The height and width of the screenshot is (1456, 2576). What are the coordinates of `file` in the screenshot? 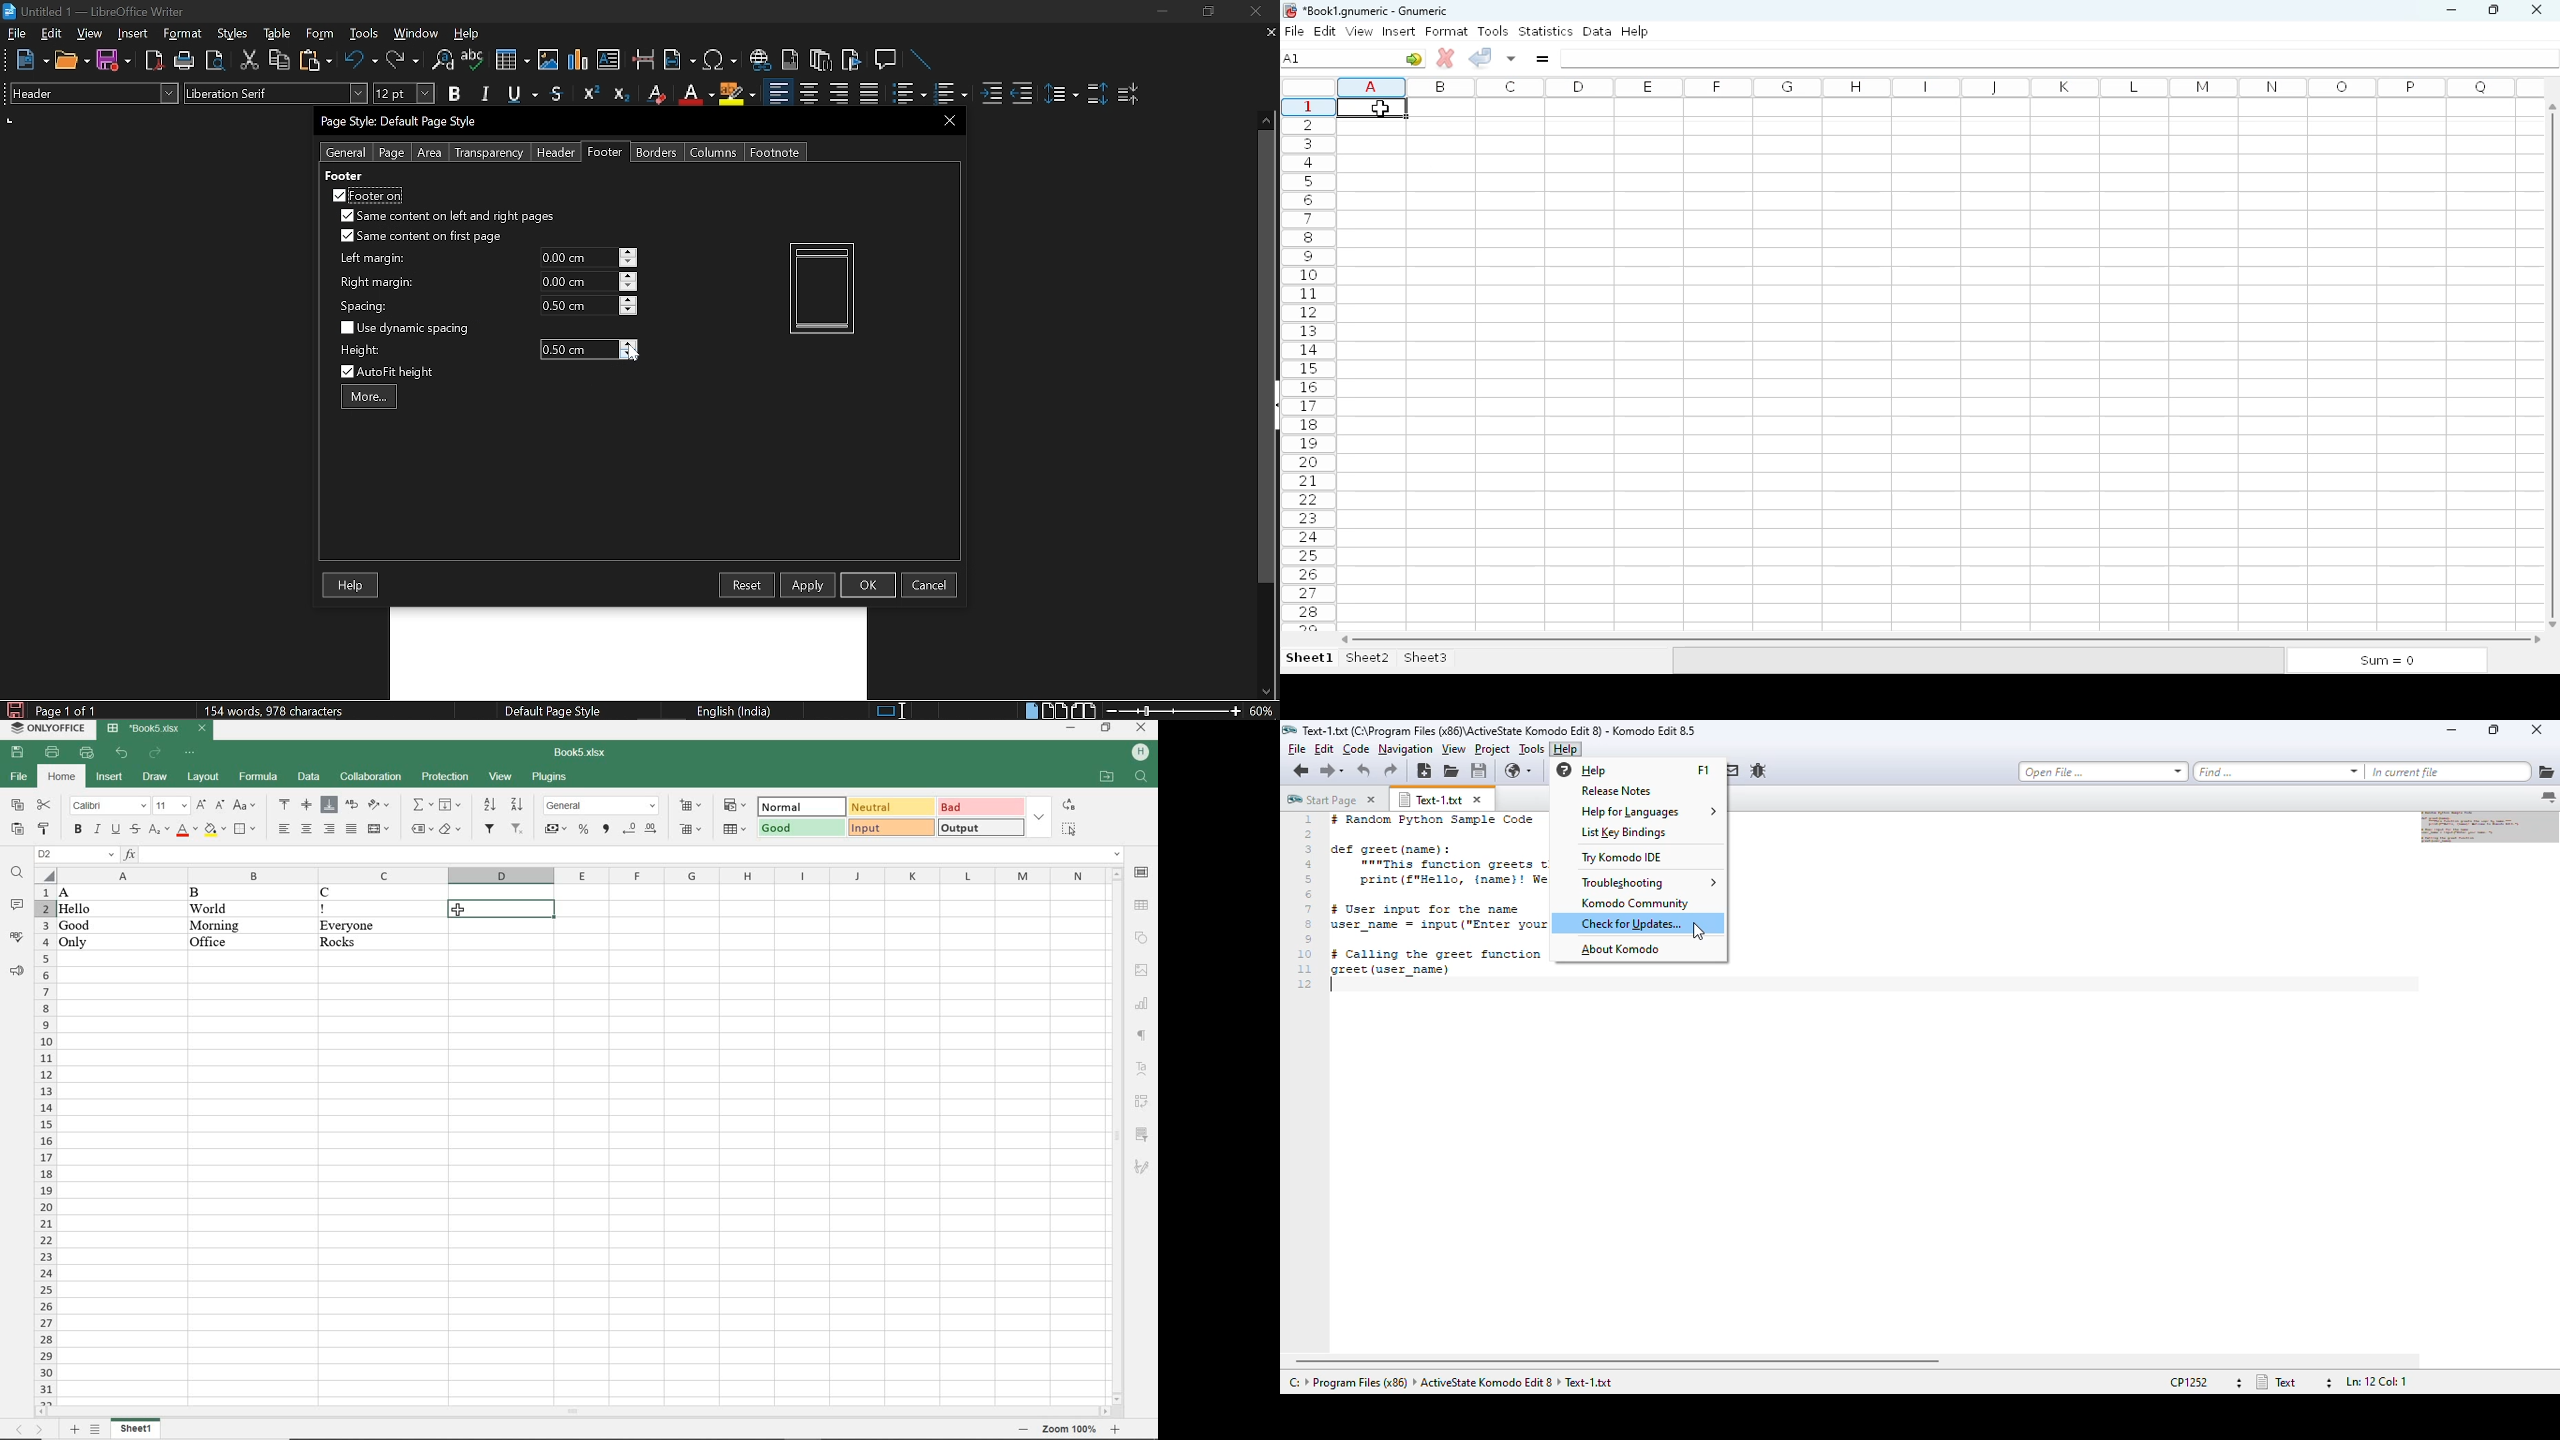 It's located at (1296, 748).